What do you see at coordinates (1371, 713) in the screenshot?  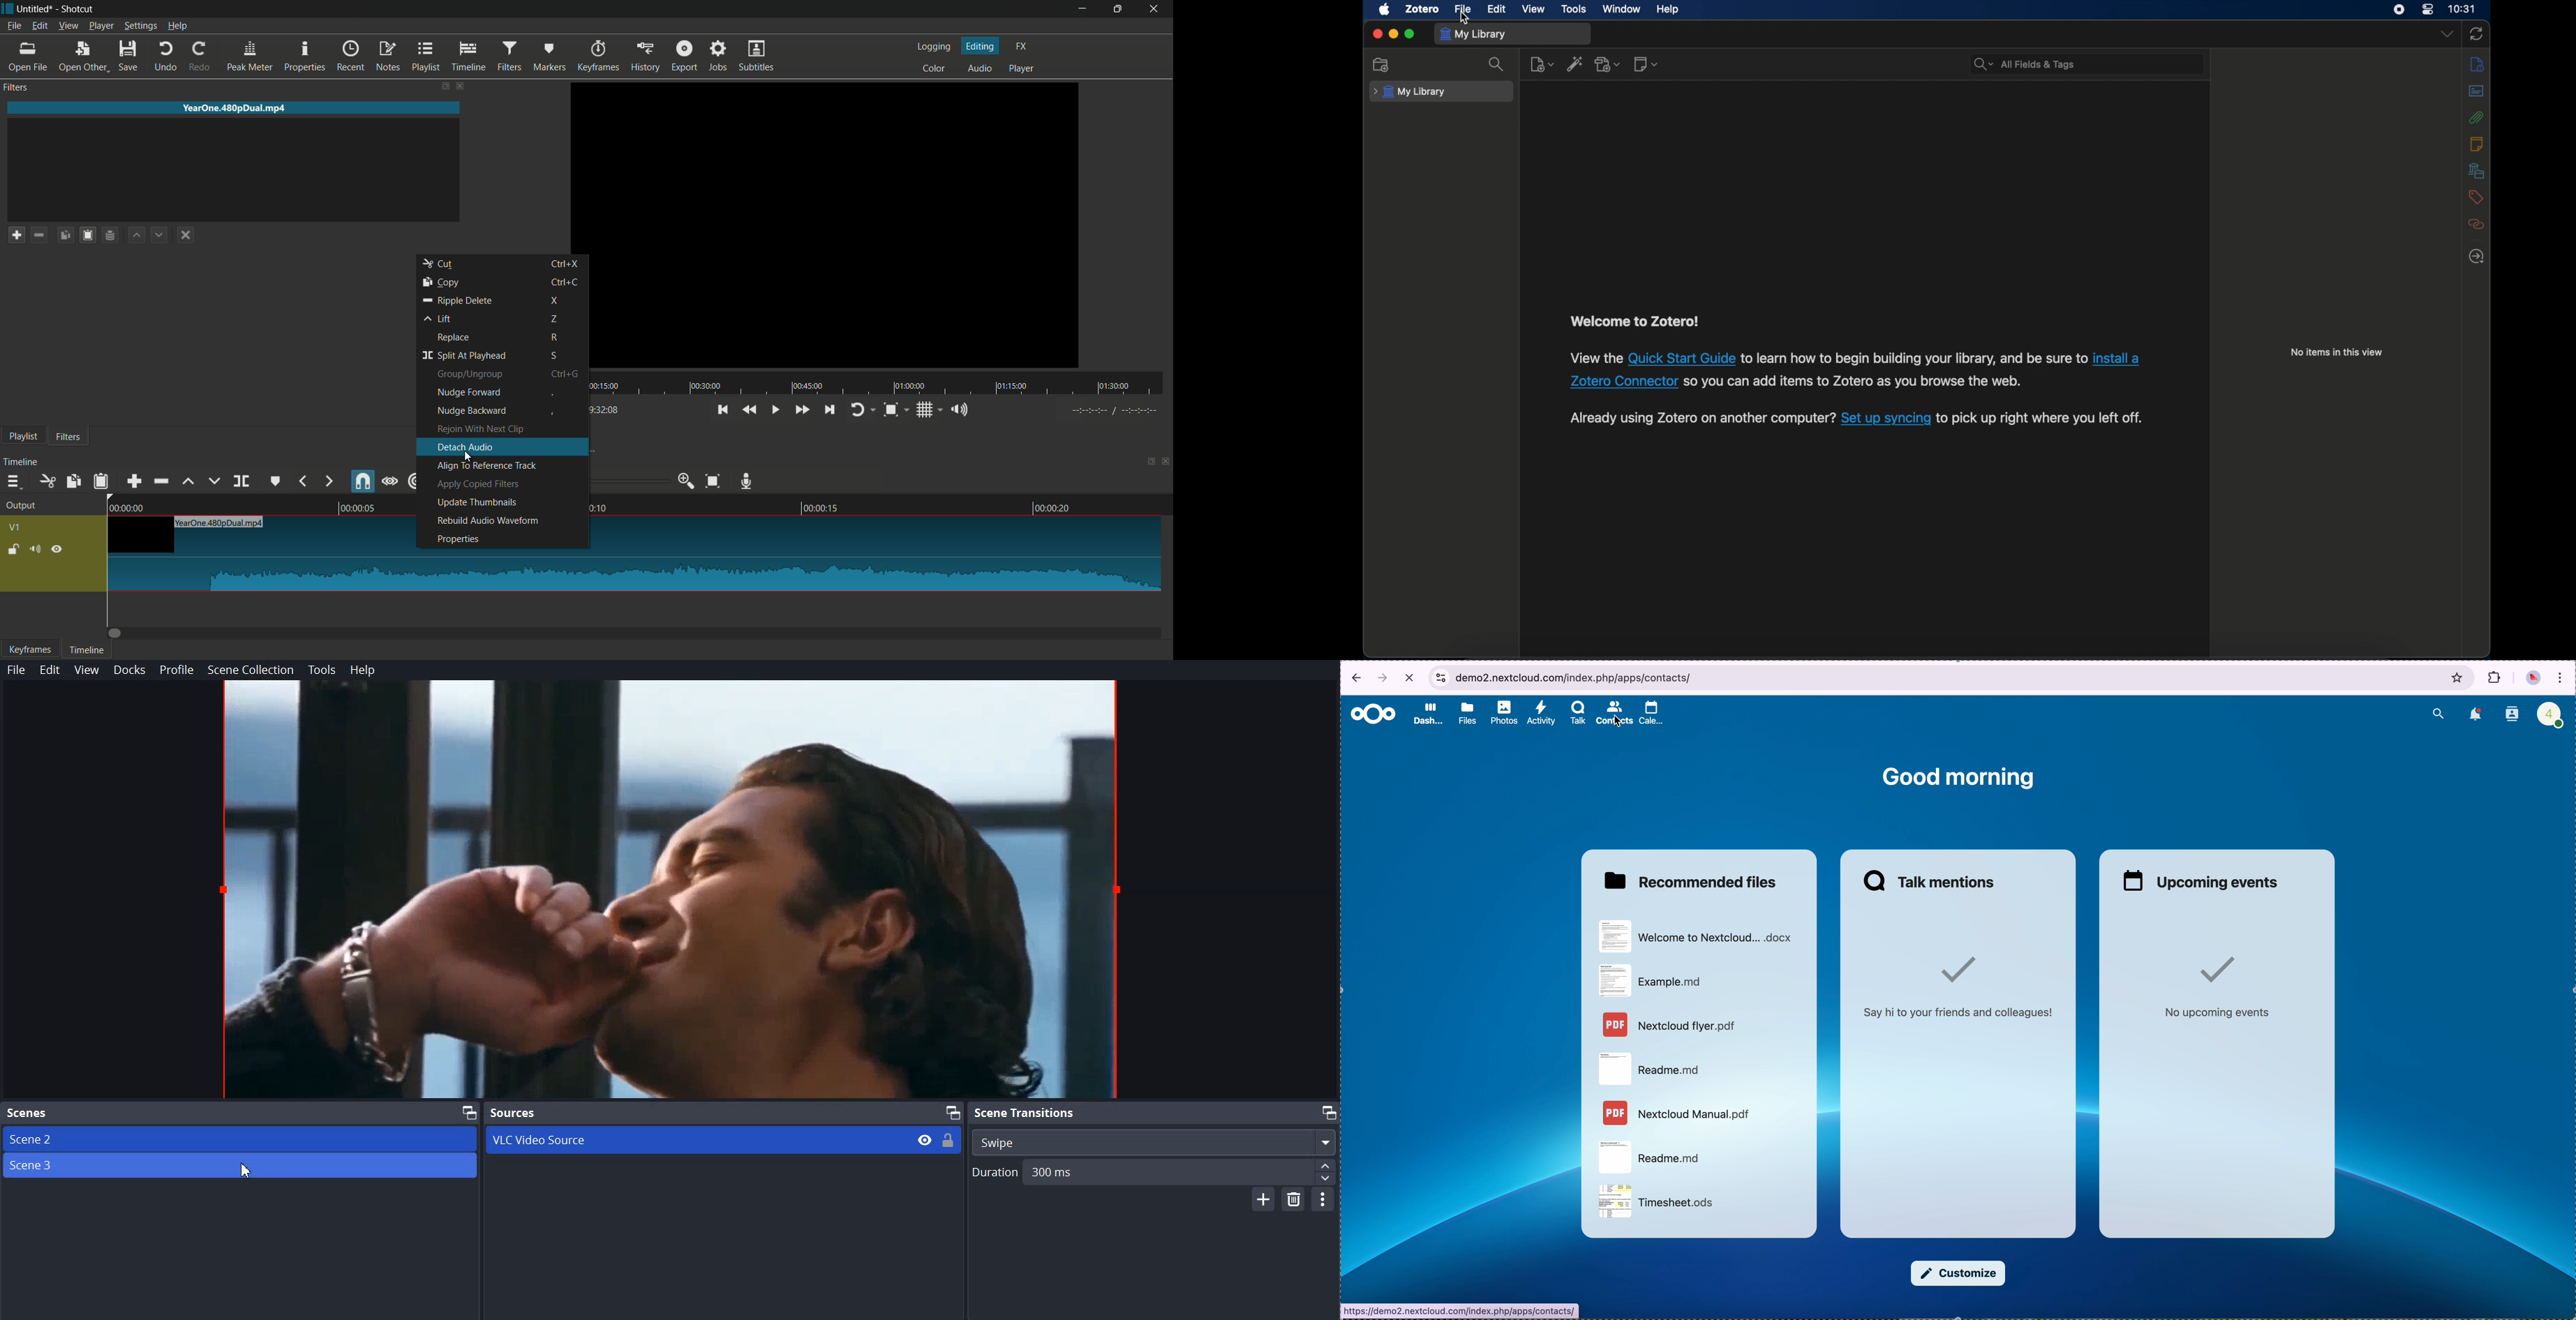 I see `Nextcloud logo` at bounding box center [1371, 713].